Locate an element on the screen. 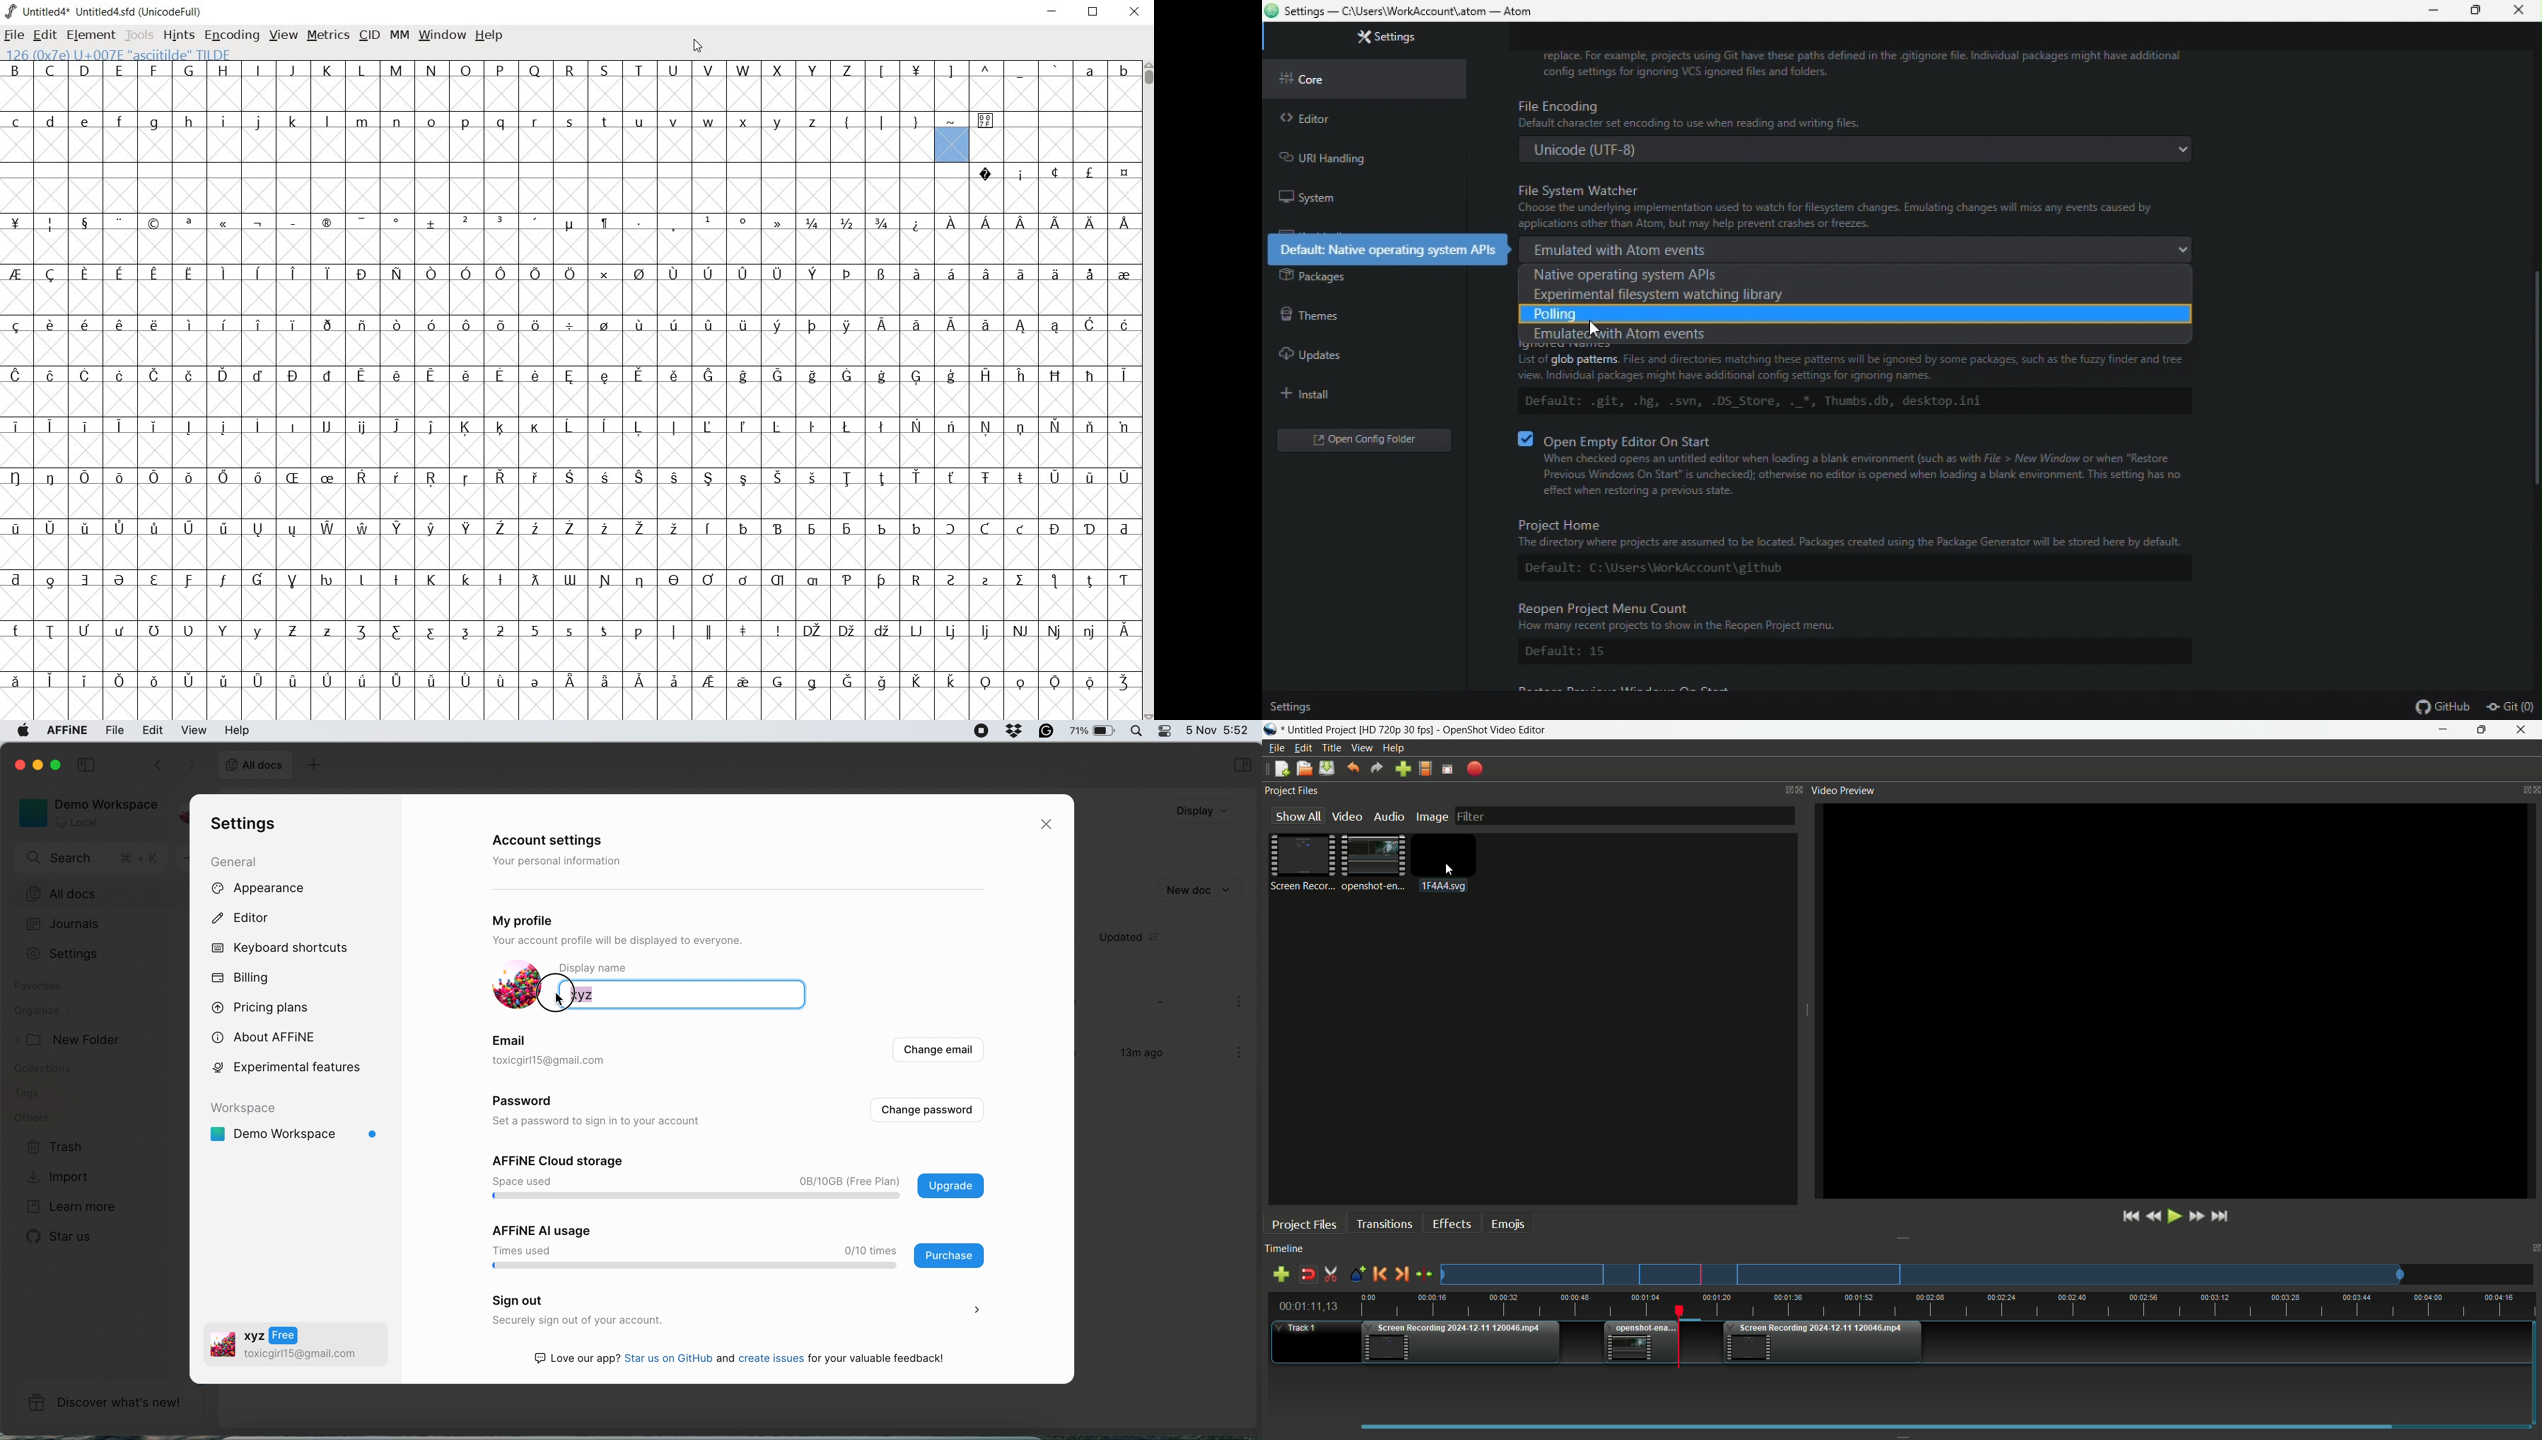 Image resolution: width=2548 pixels, height=1456 pixels. Change layout is located at coordinates (1785, 790).